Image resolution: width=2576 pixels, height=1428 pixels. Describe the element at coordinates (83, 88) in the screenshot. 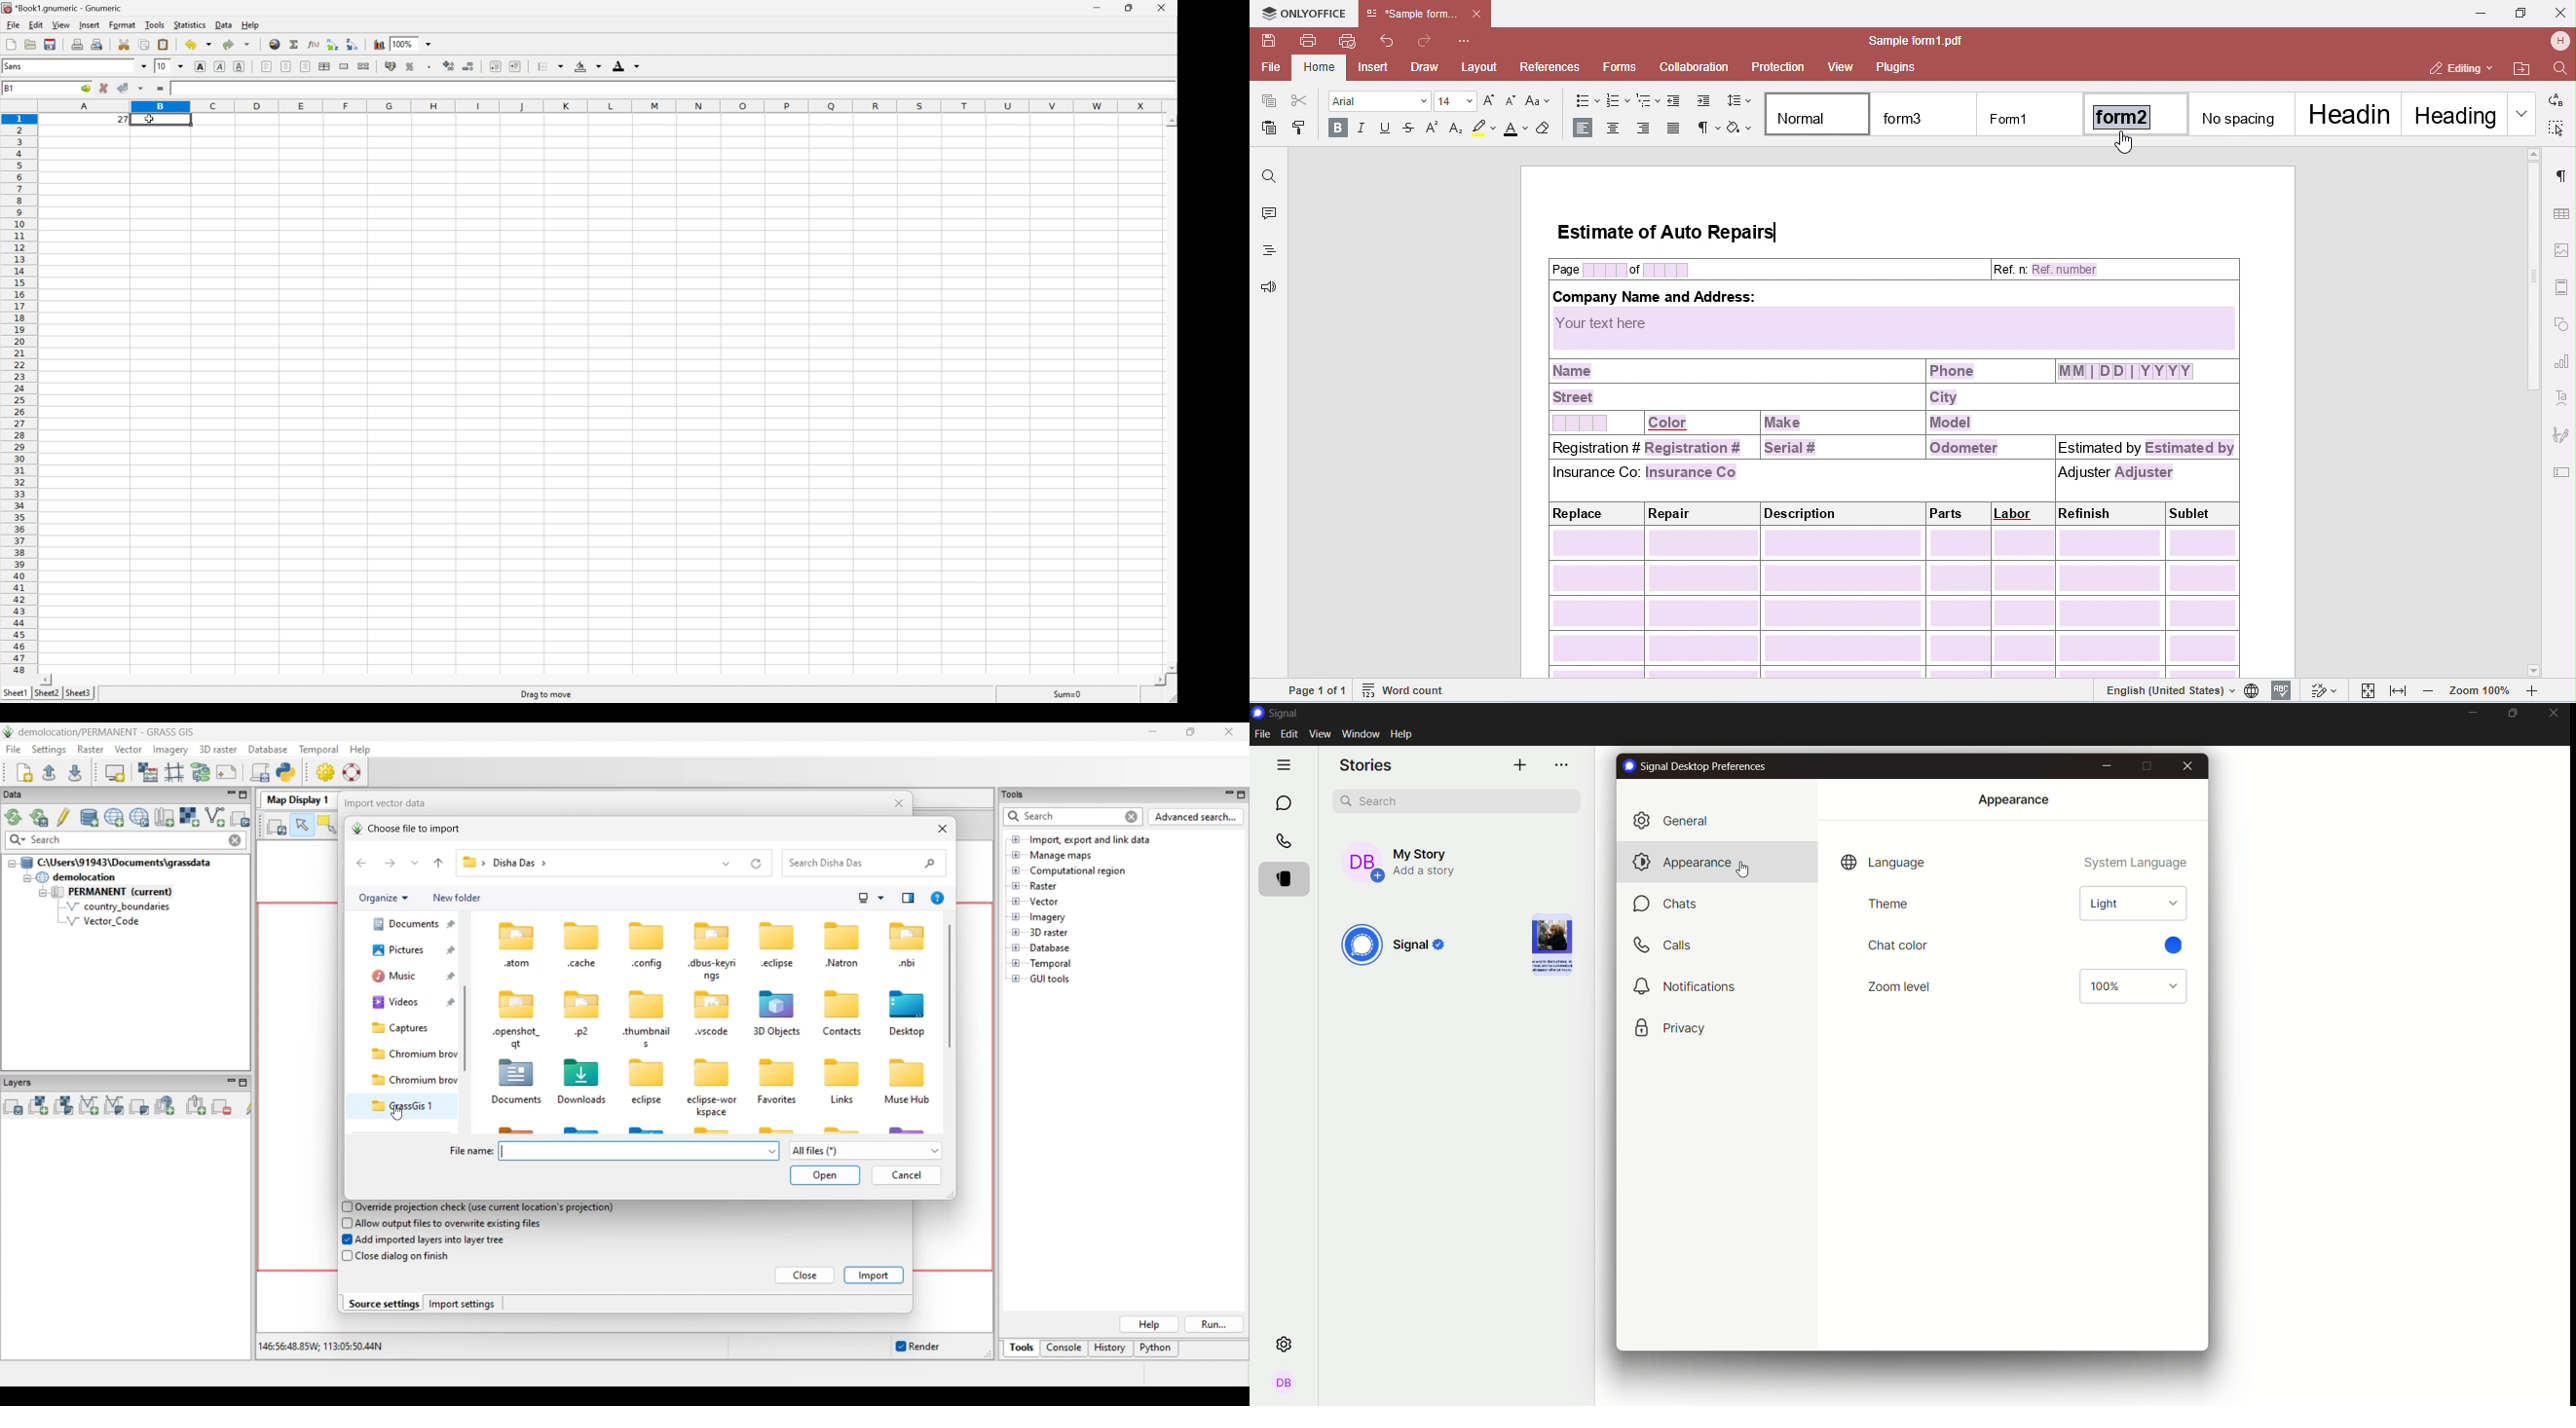

I see `Go to` at that location.